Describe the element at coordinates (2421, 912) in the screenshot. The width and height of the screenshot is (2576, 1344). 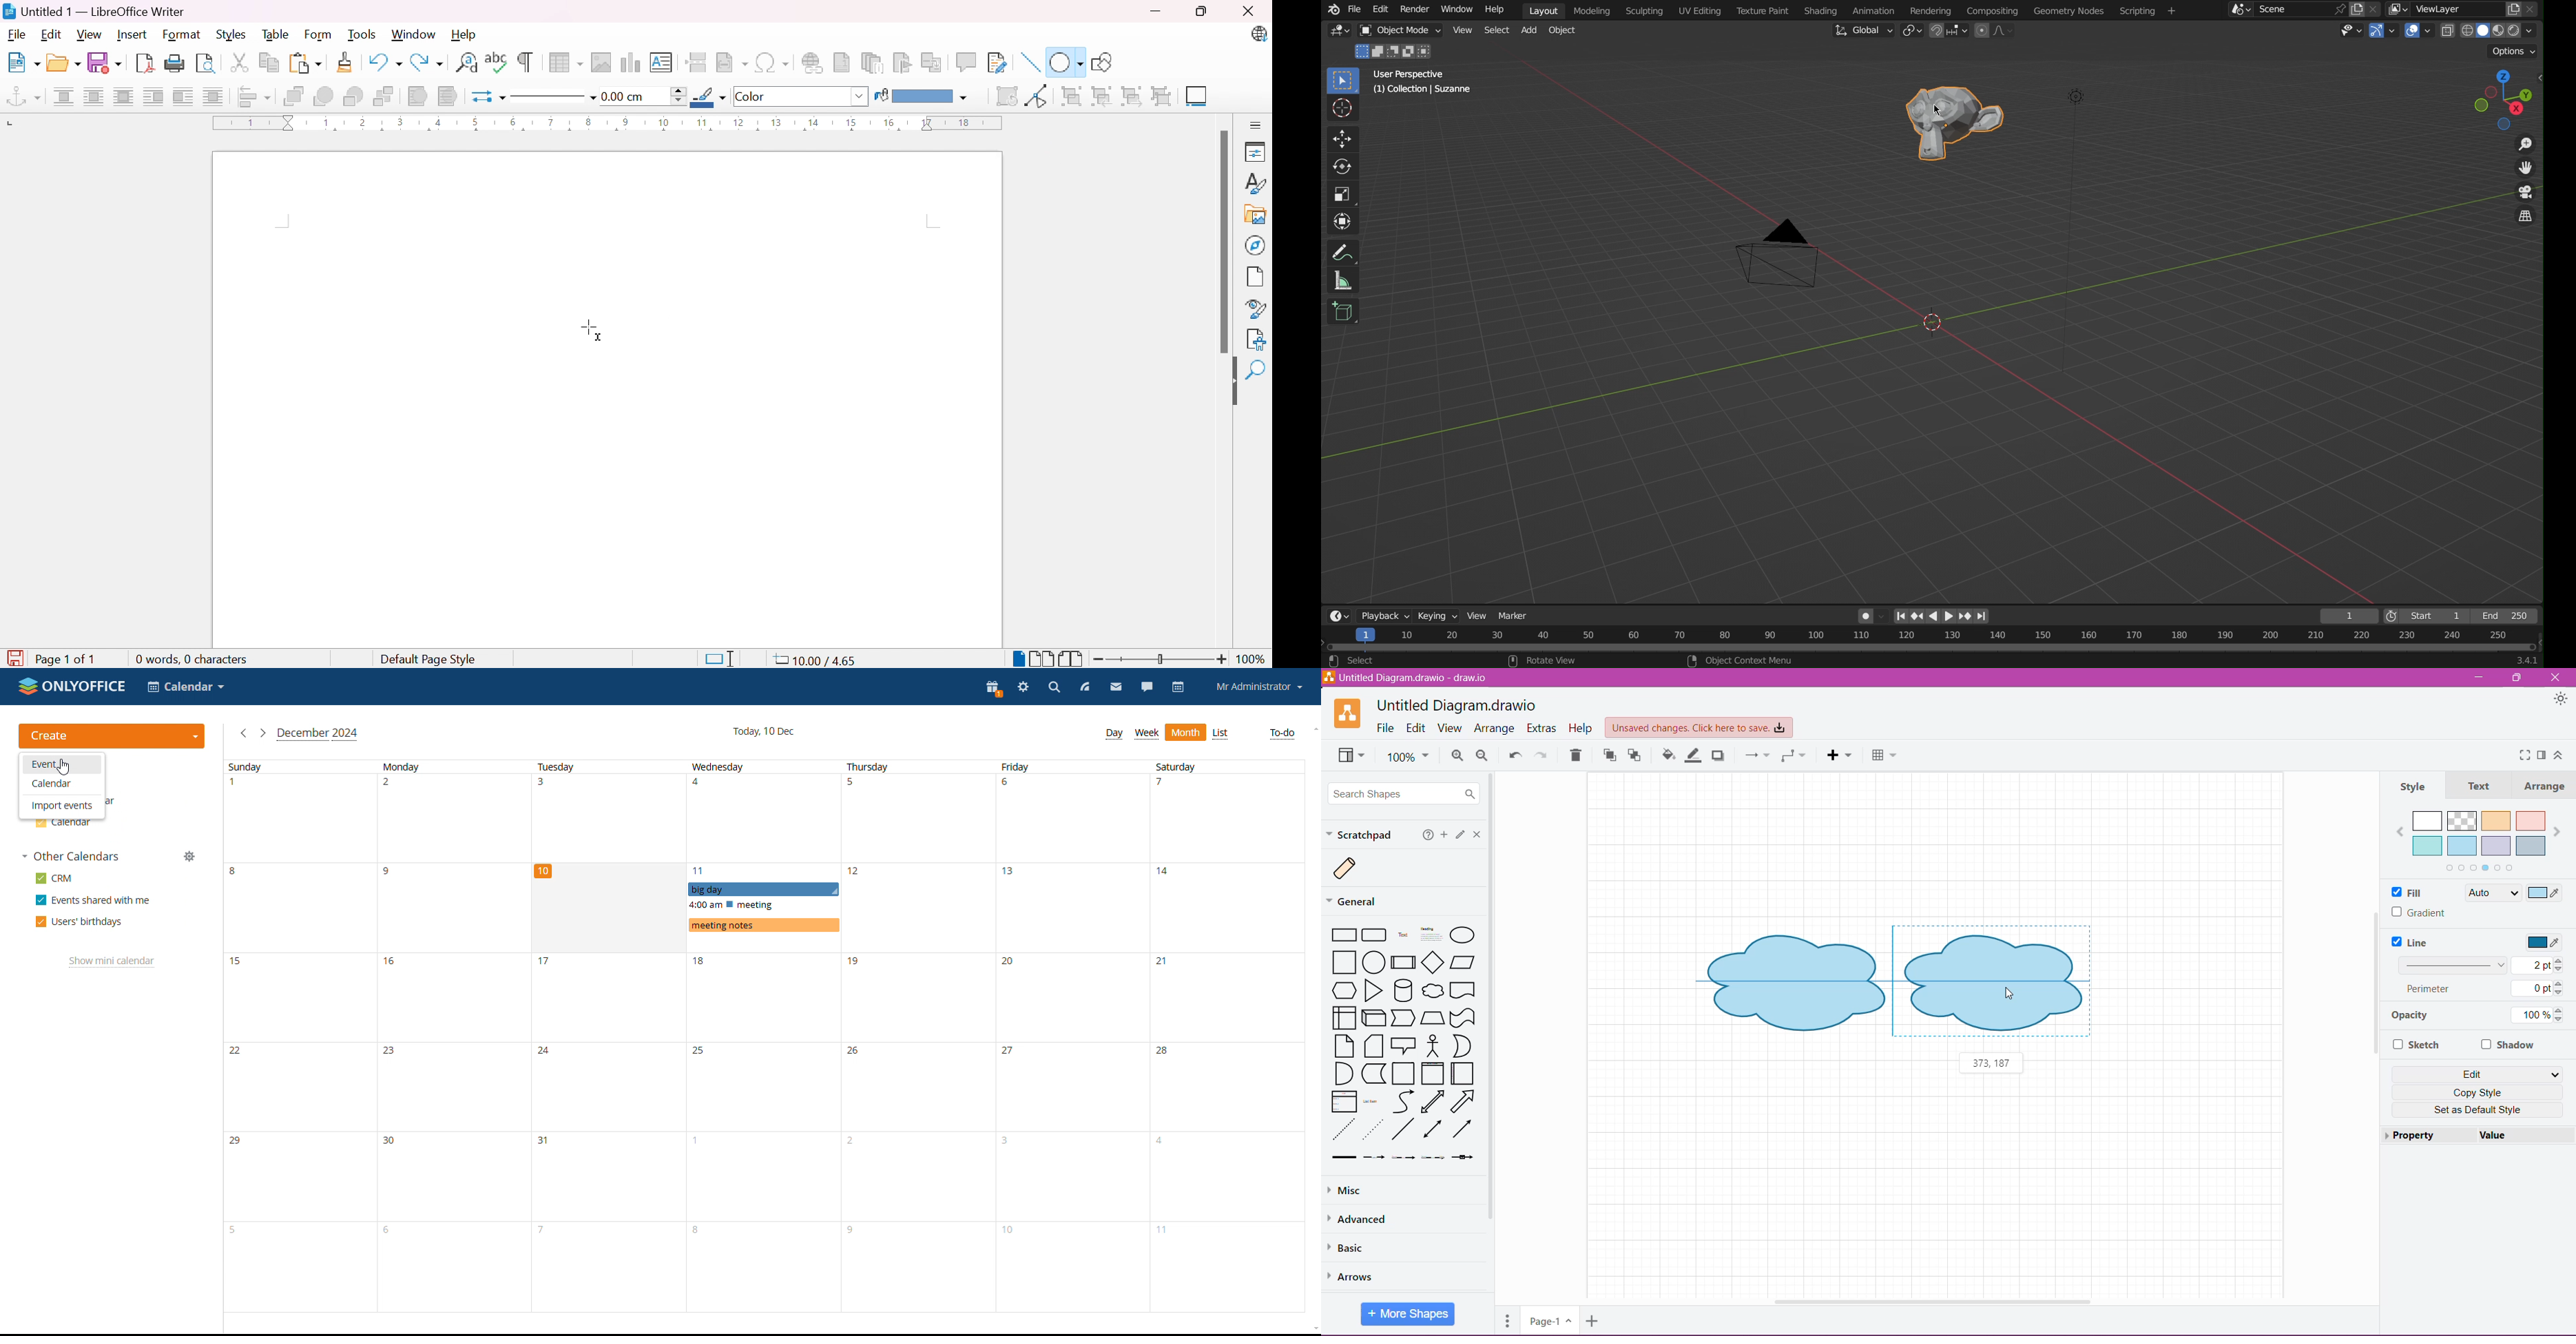
I see `Gradient` at that location.